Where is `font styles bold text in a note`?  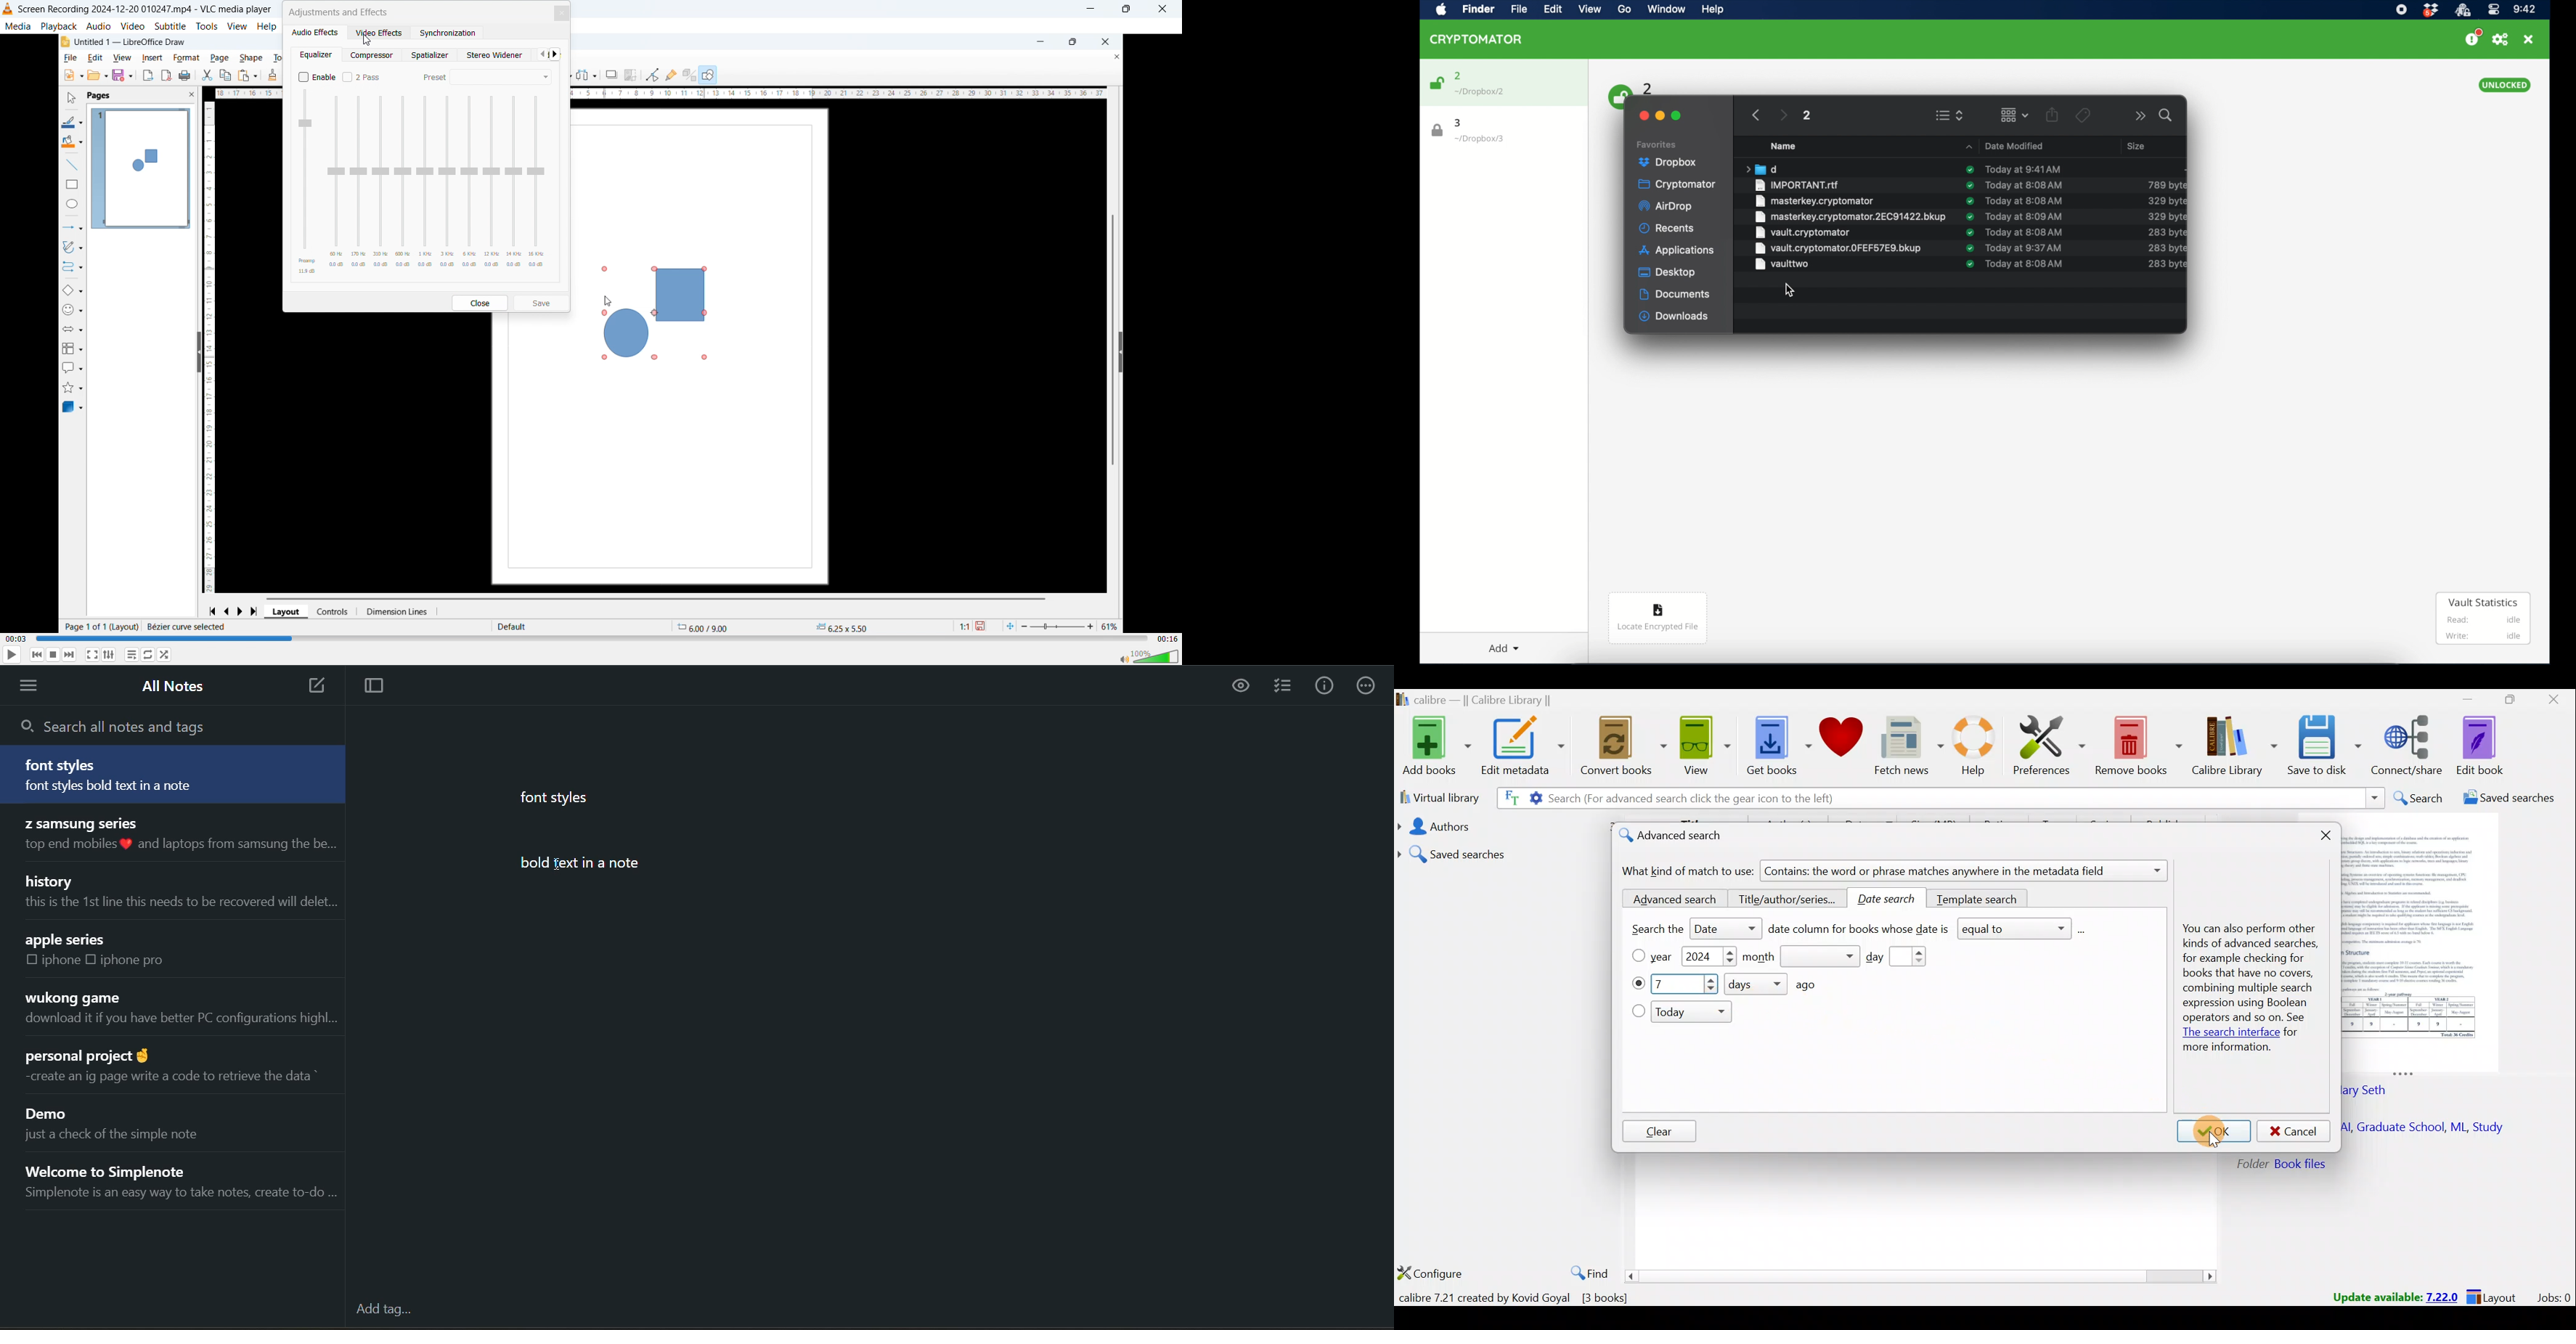 font styles bold text in a note is located at coordinates (136, 788).